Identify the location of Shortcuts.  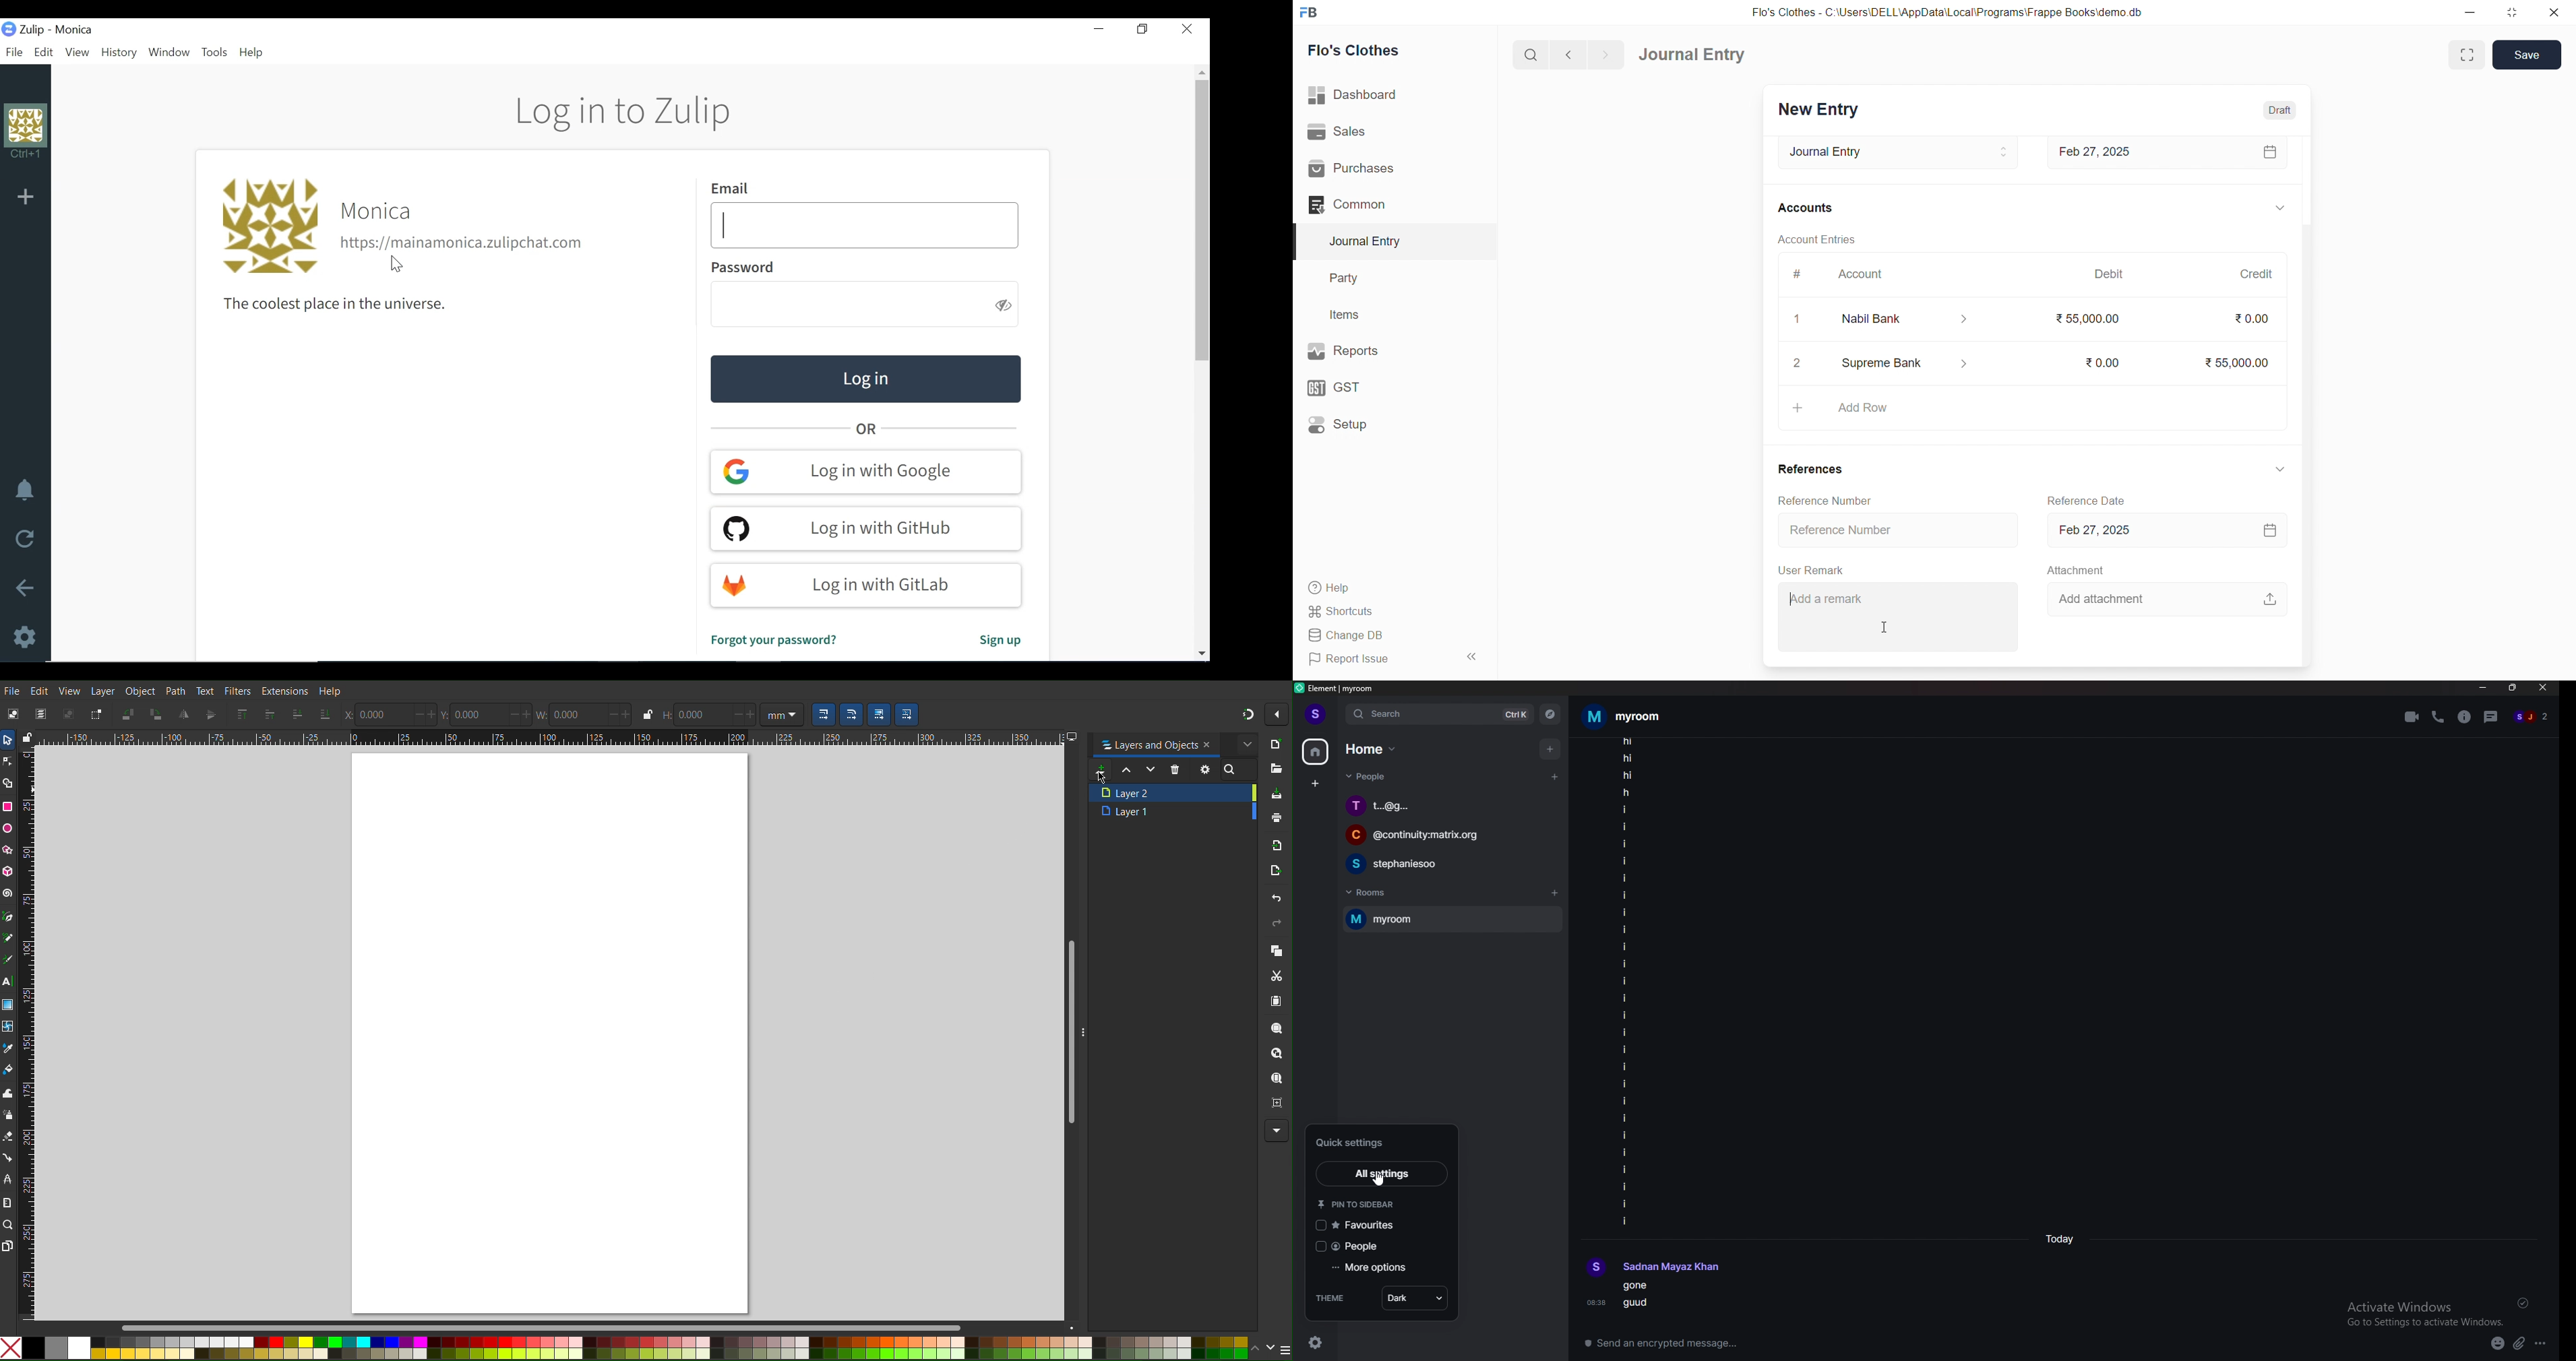
(1374, 612).